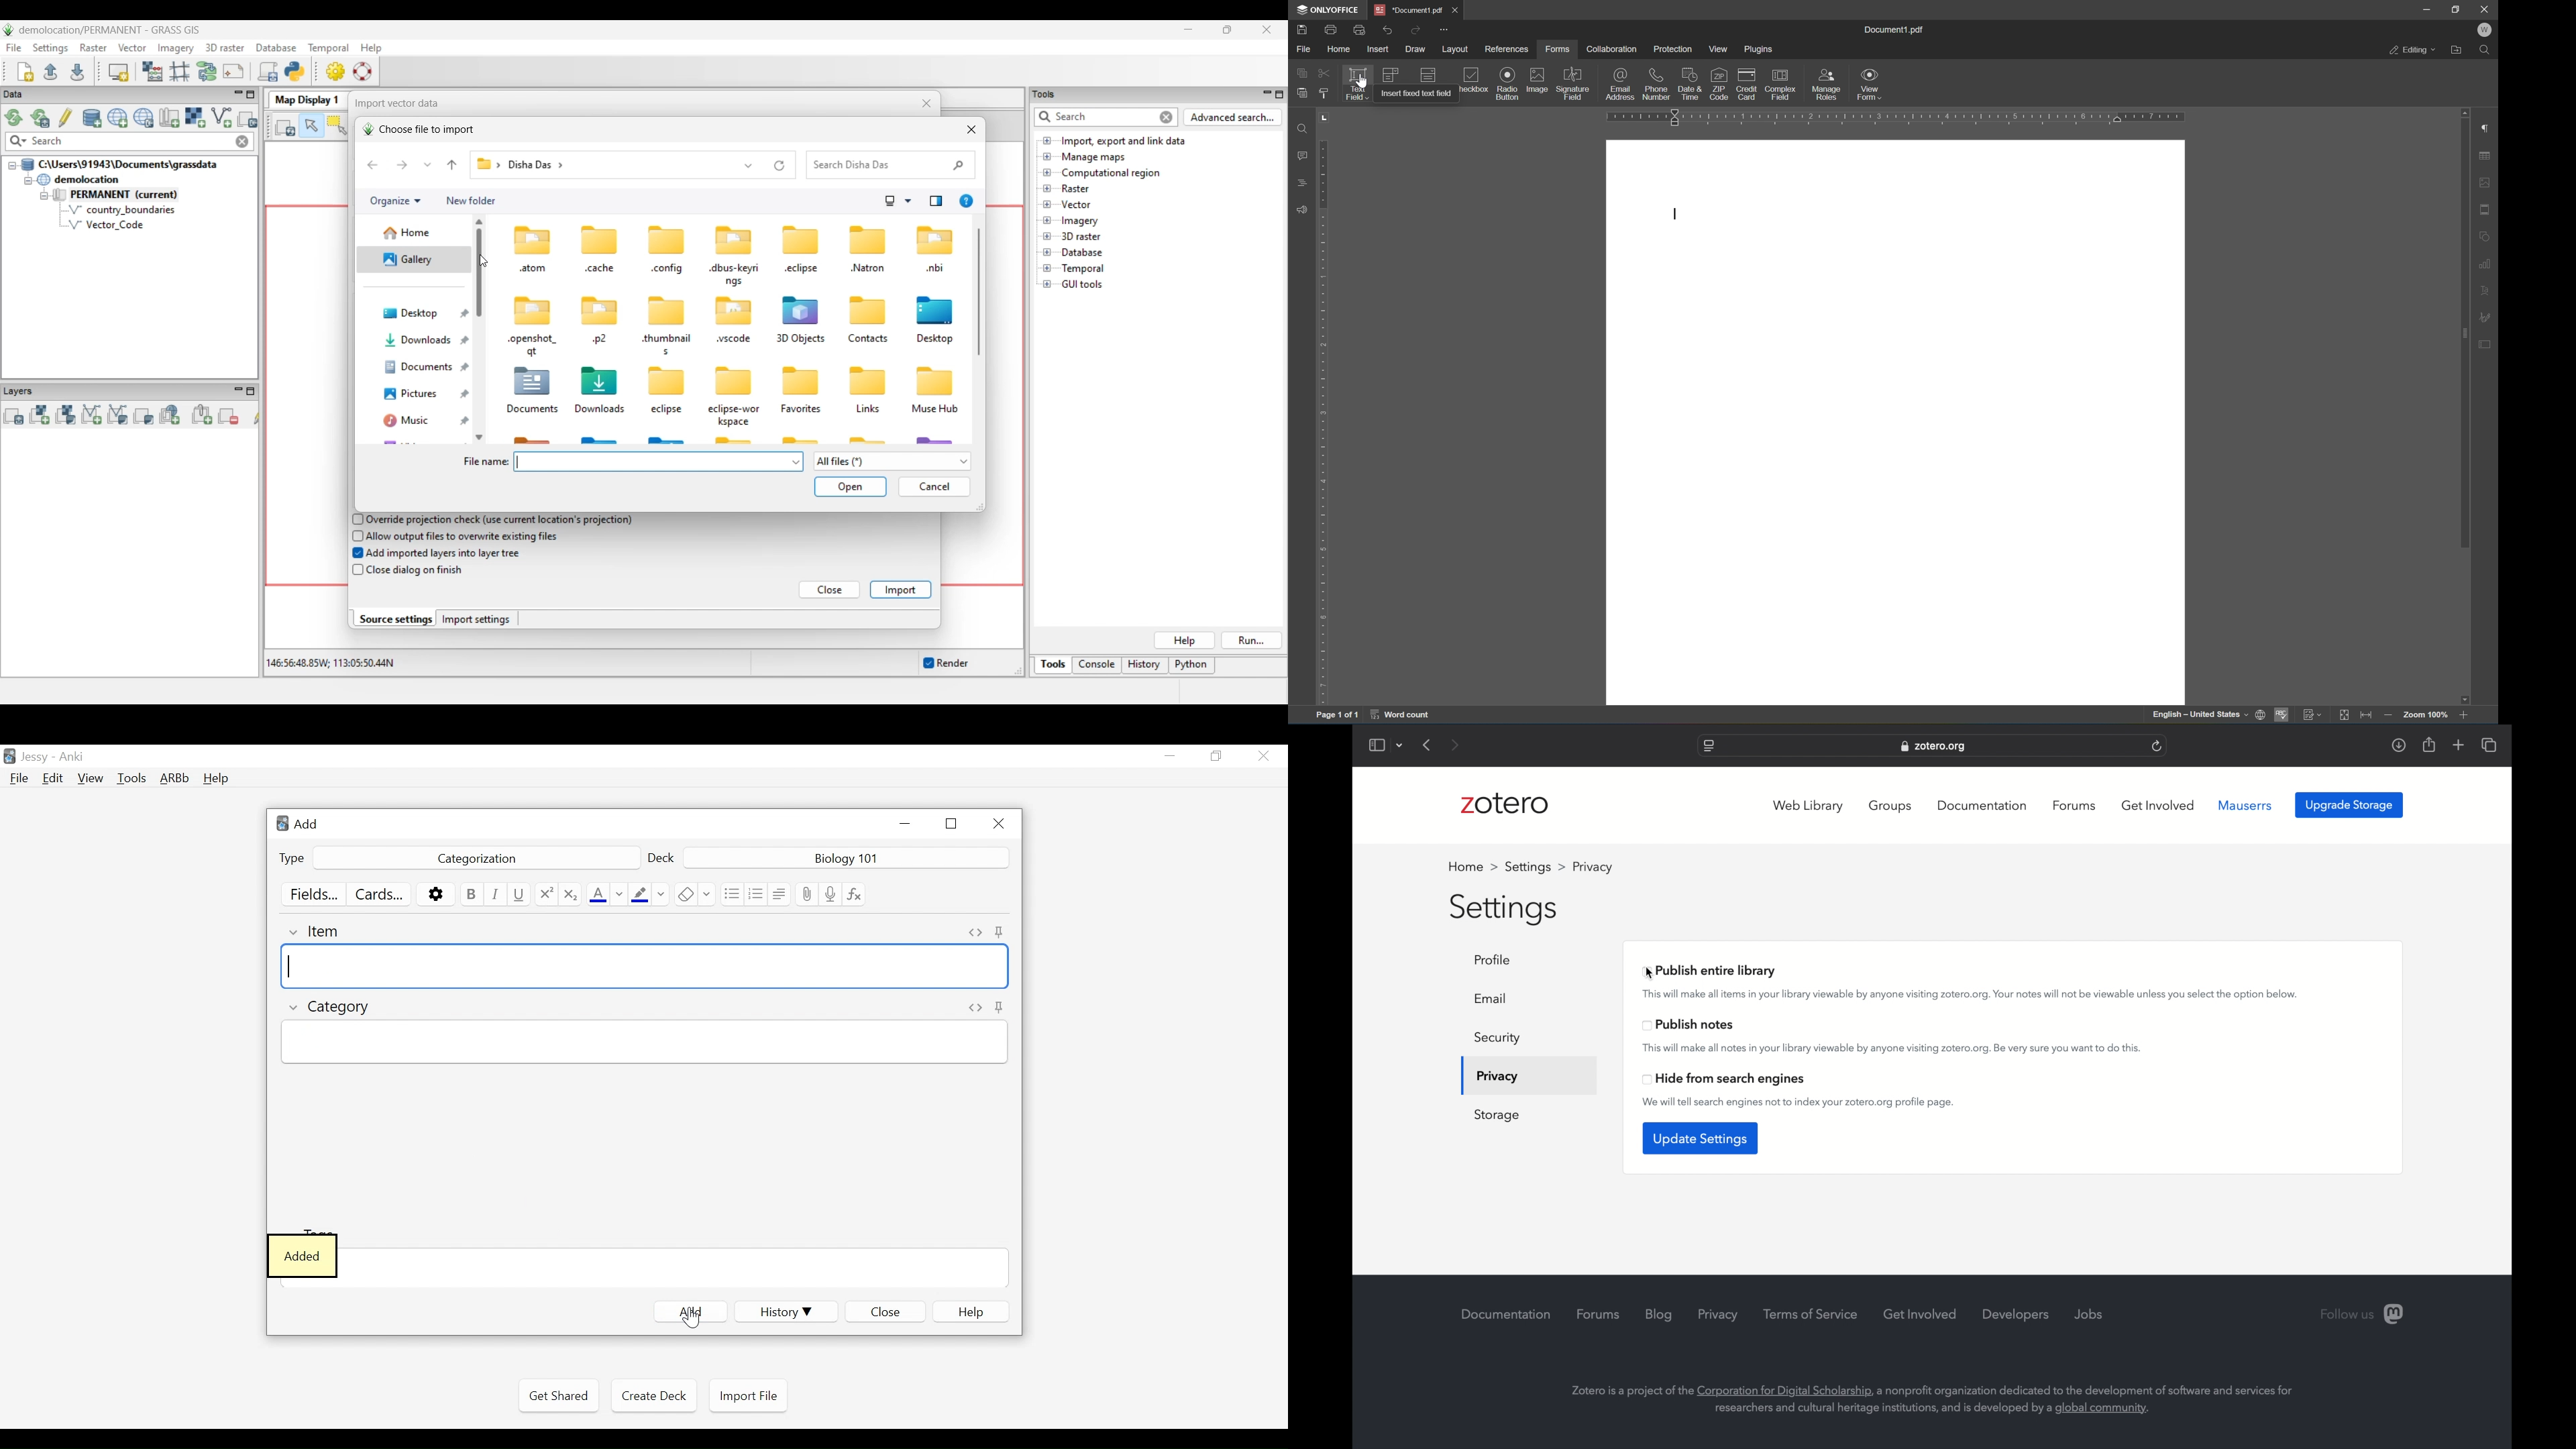 This screenshot has width=2576, height=1456. Describe the element at coordinates (691, 1318) in the screenshot. I see `Cursor` at that location.